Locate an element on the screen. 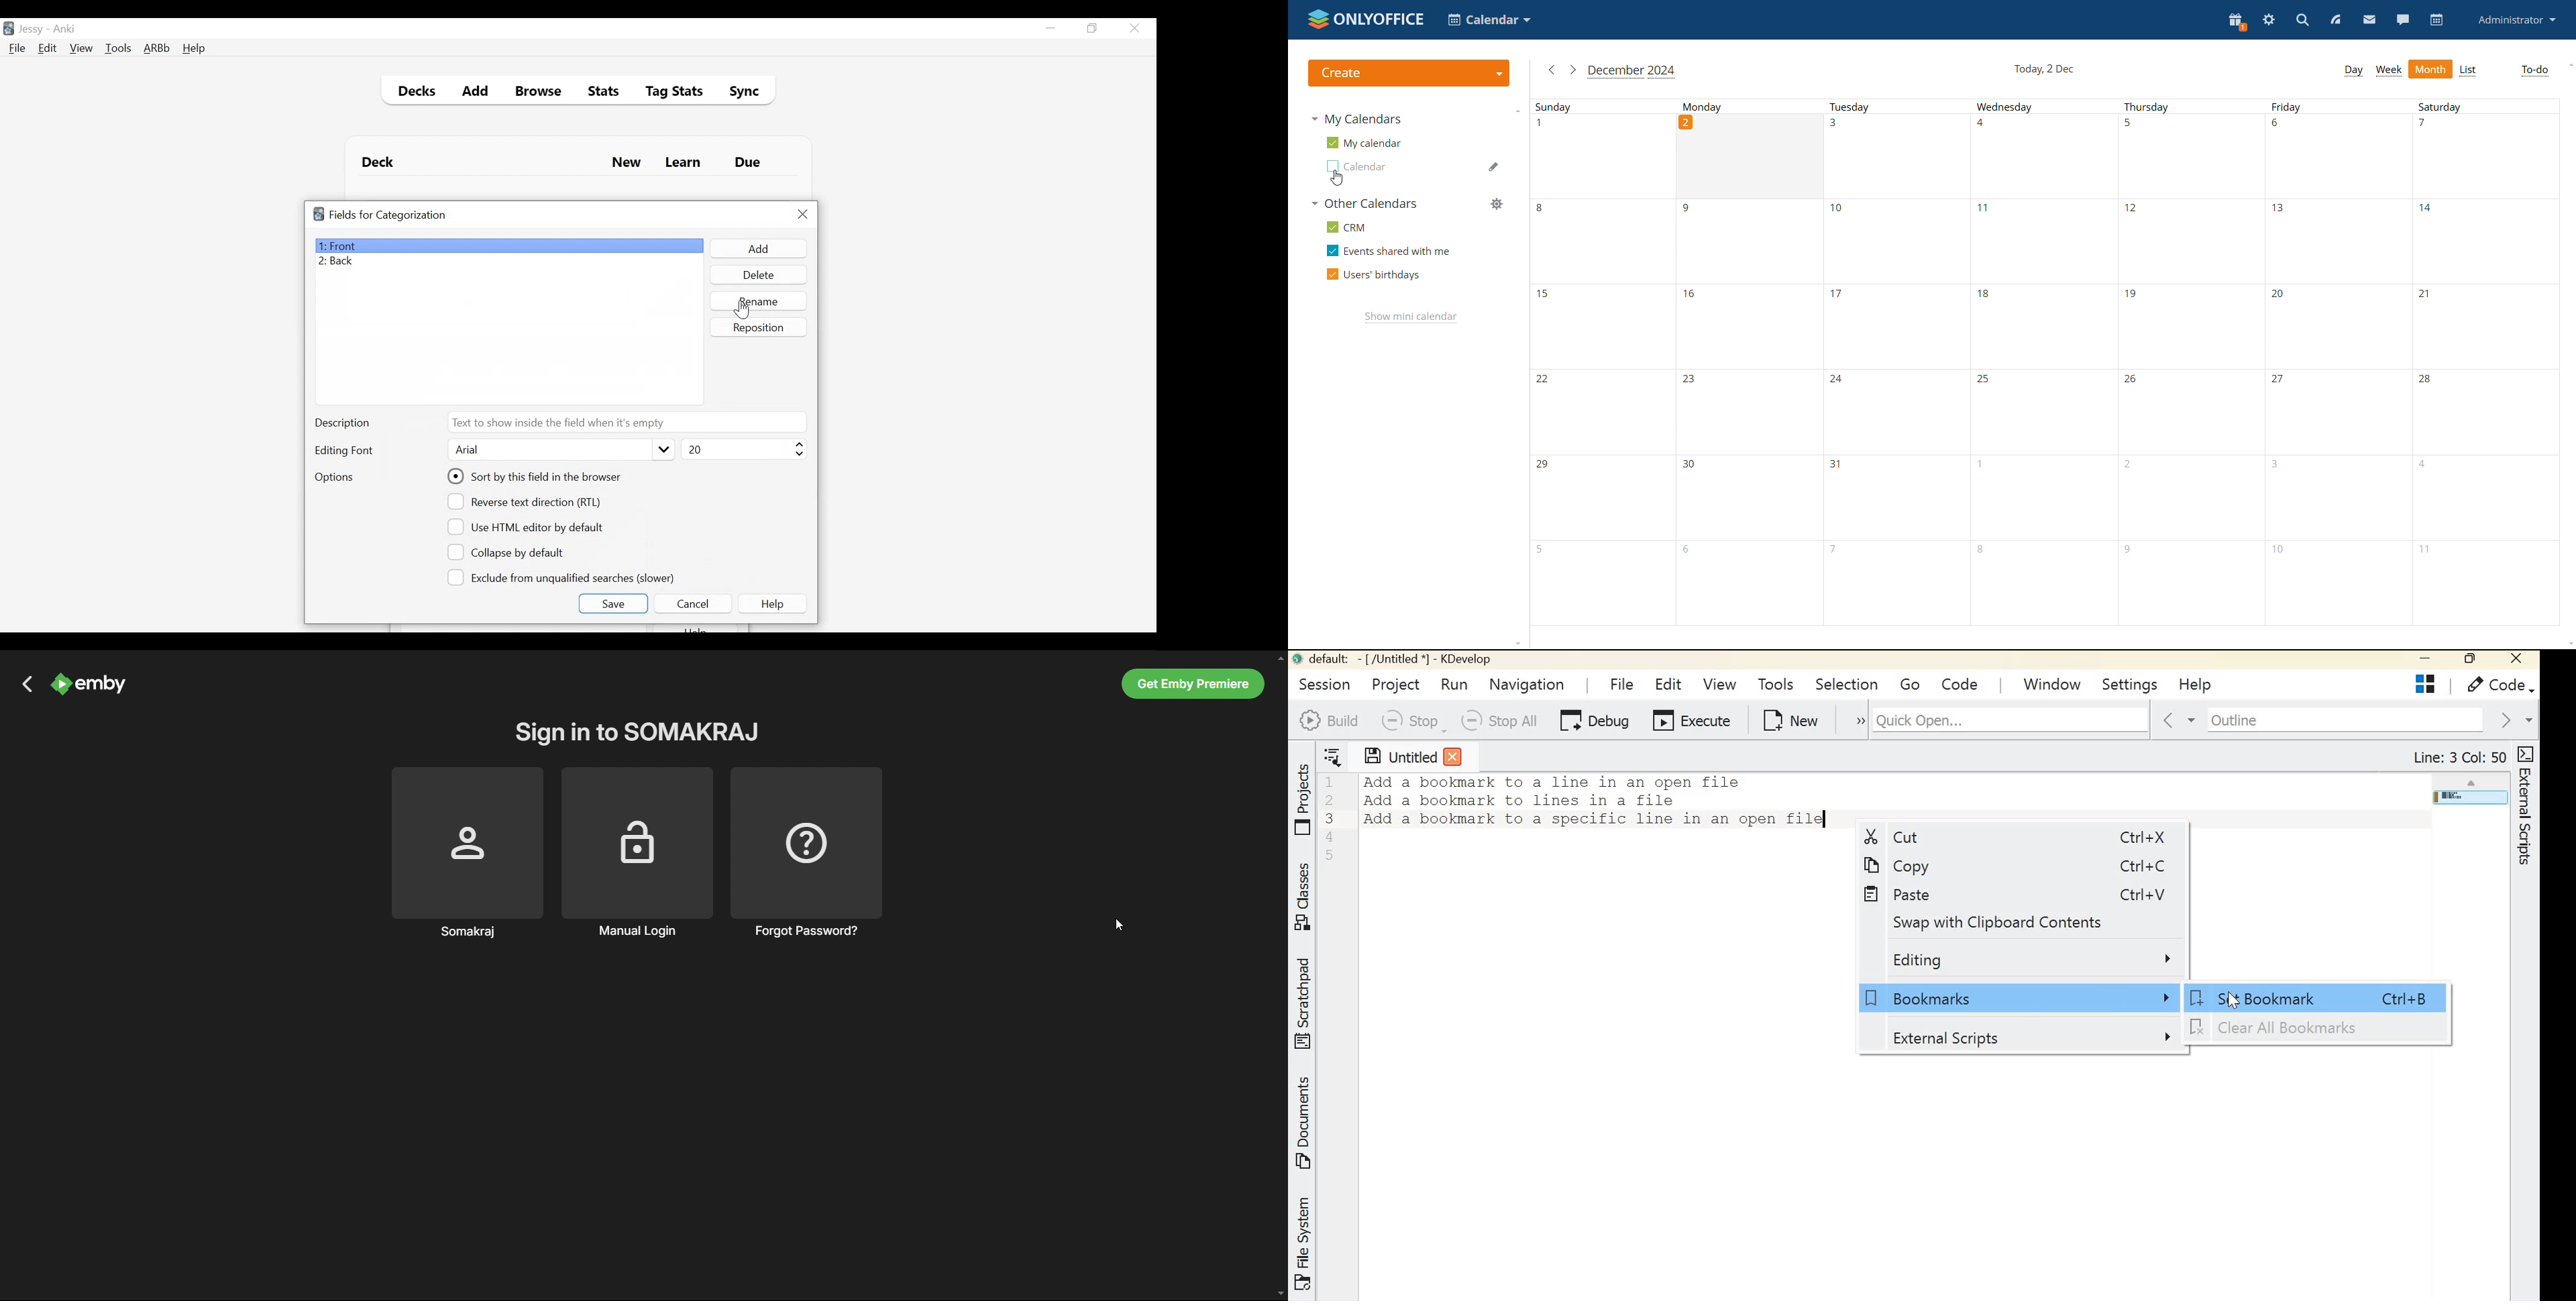 The width and height of the screenshot is (2576, 1316). Decks is located at coordinates (414, 93).